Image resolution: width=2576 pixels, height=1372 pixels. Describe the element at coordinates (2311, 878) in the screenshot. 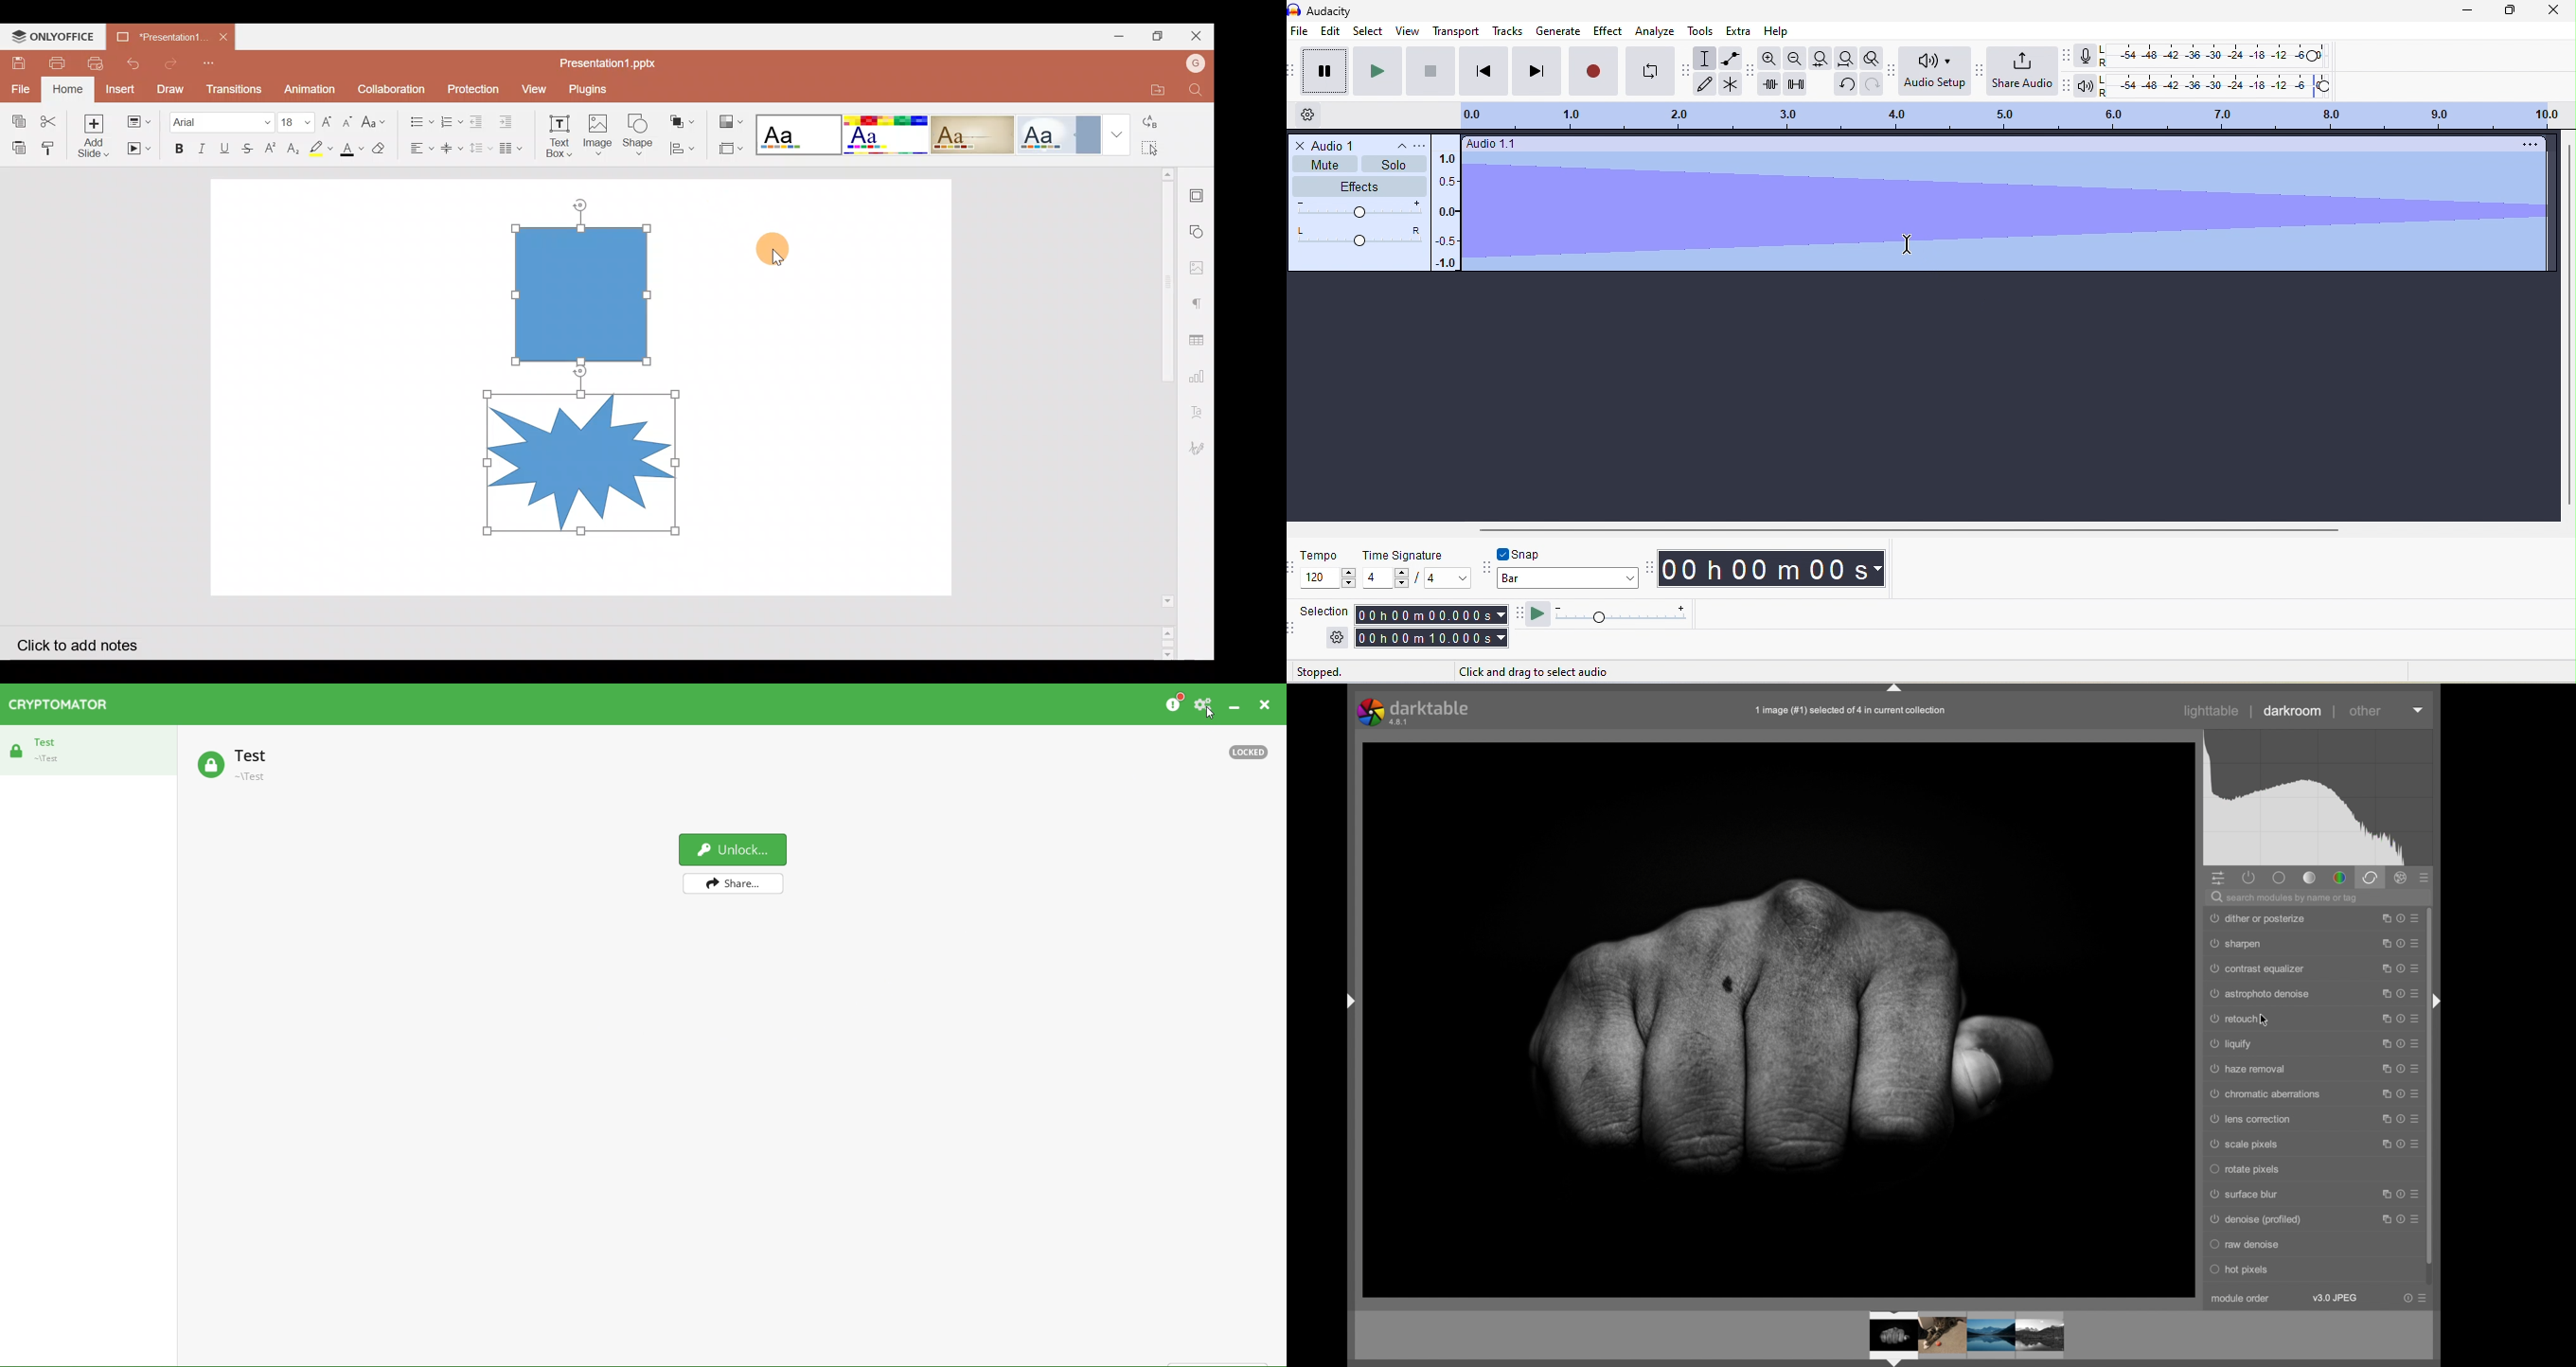

I see `tone` at that location.